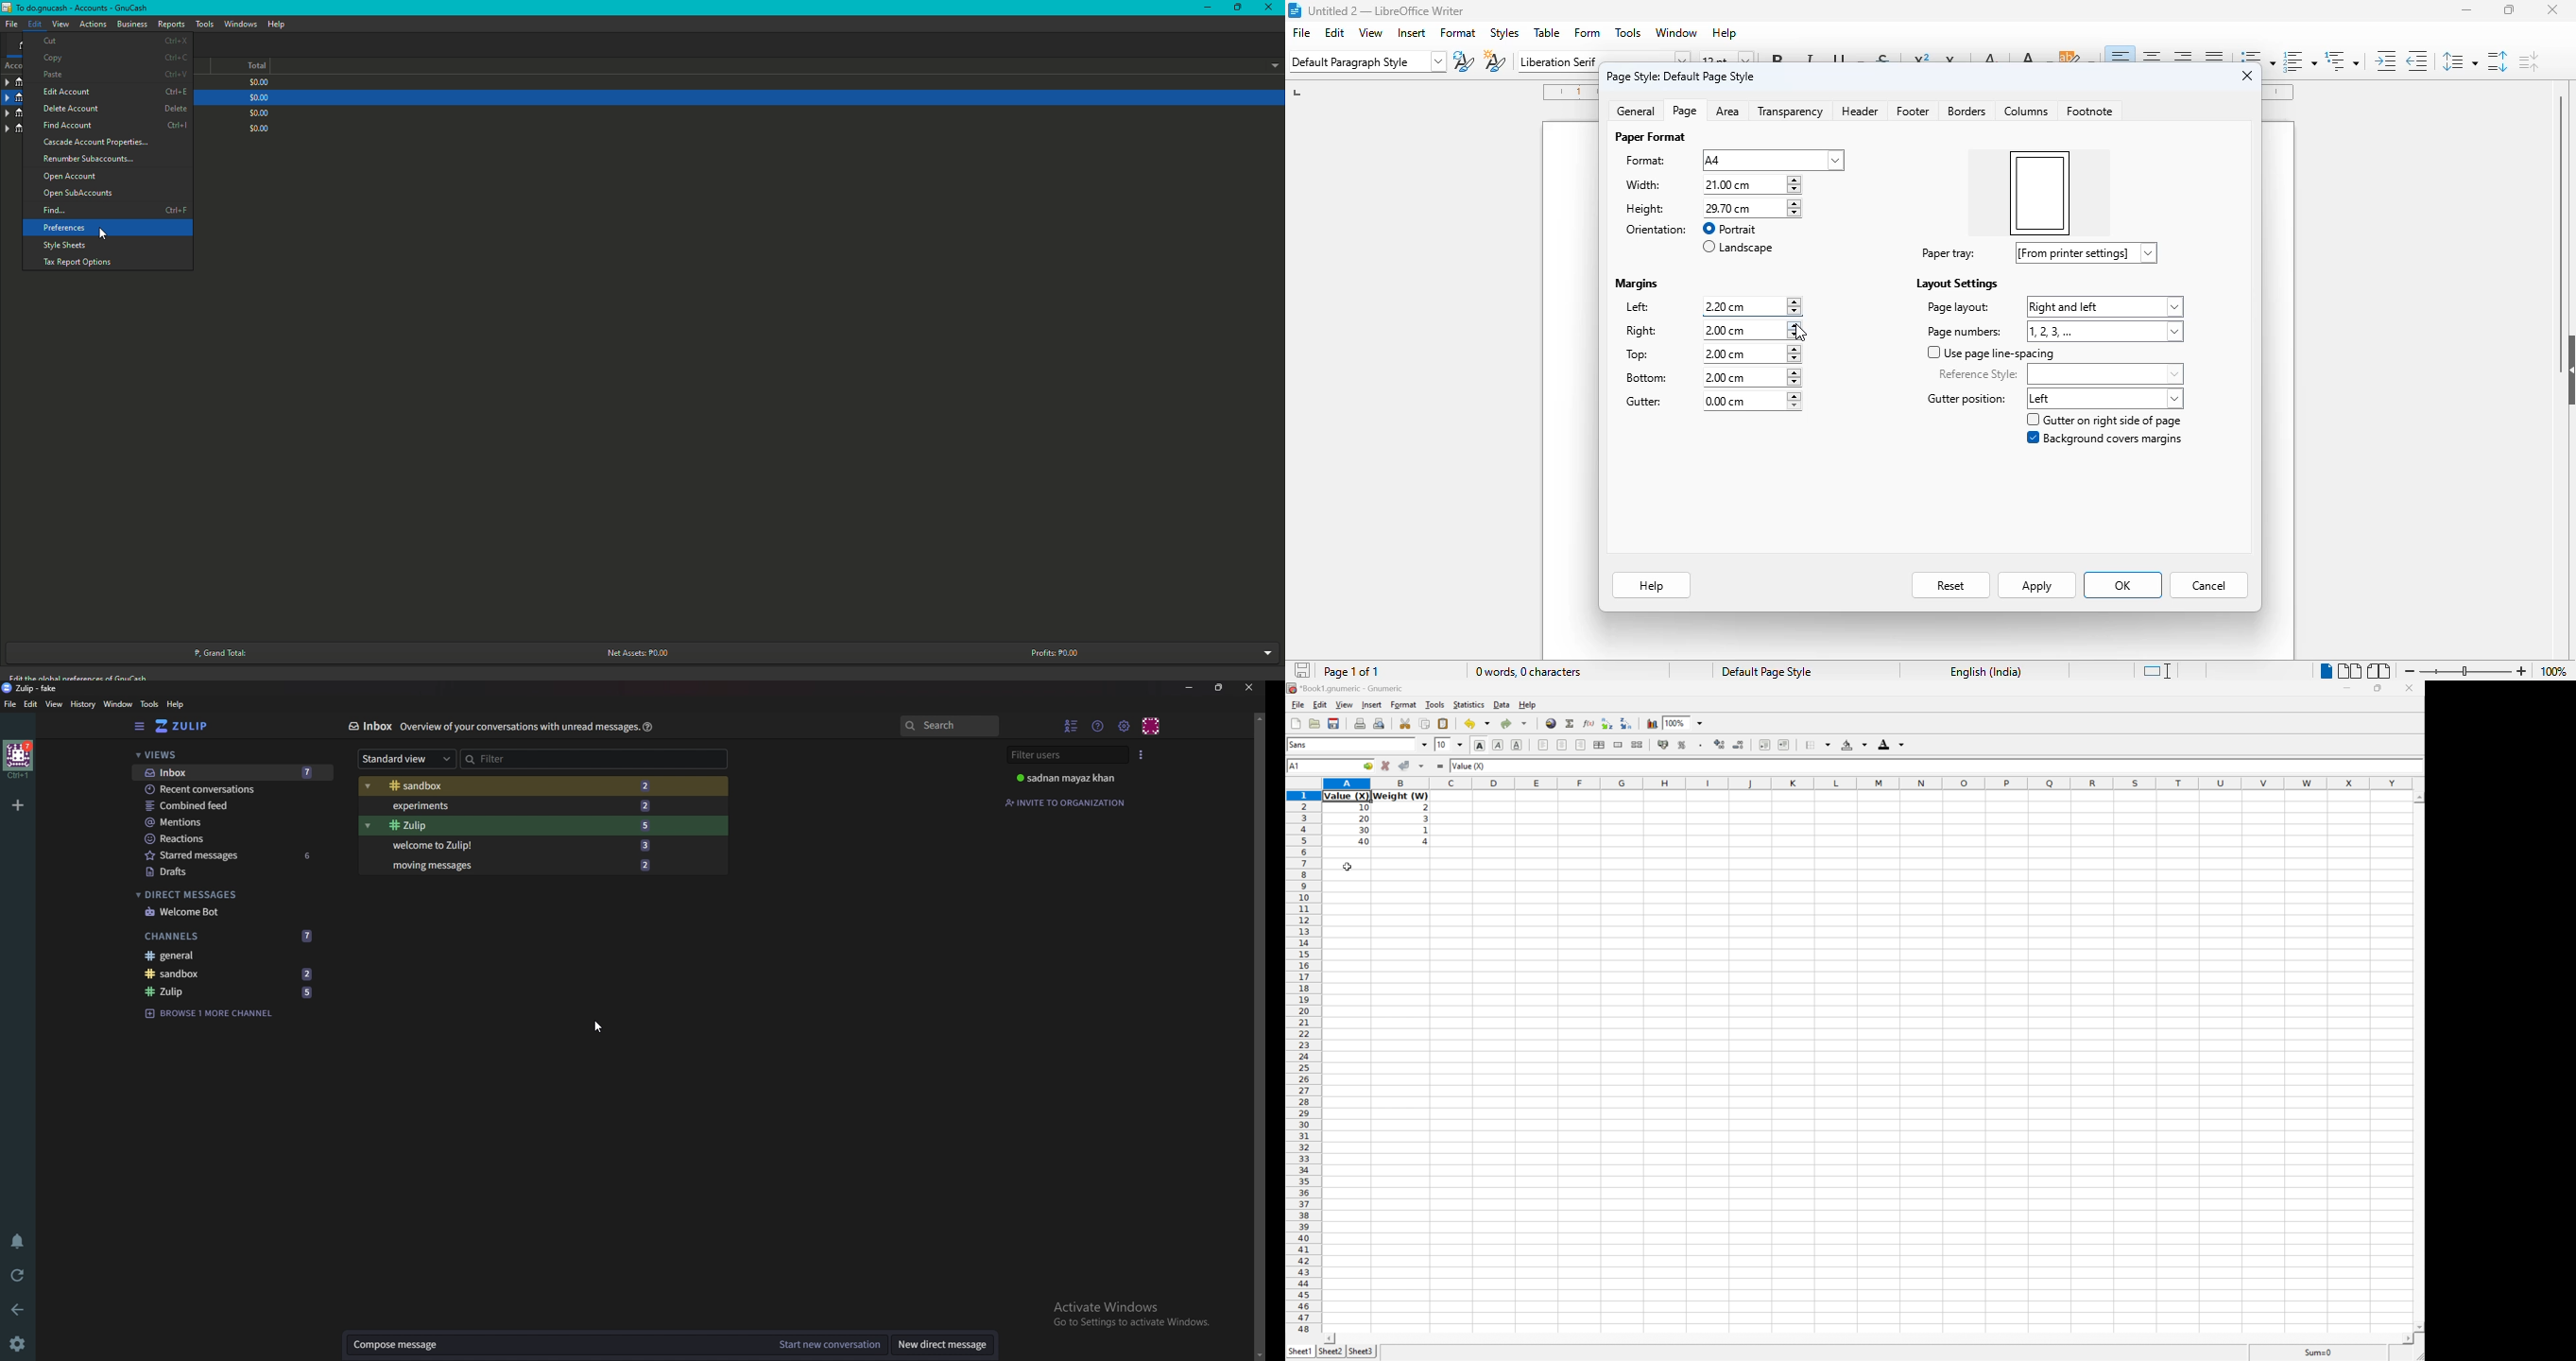  I want to click on Bold, so click(1480, 745).